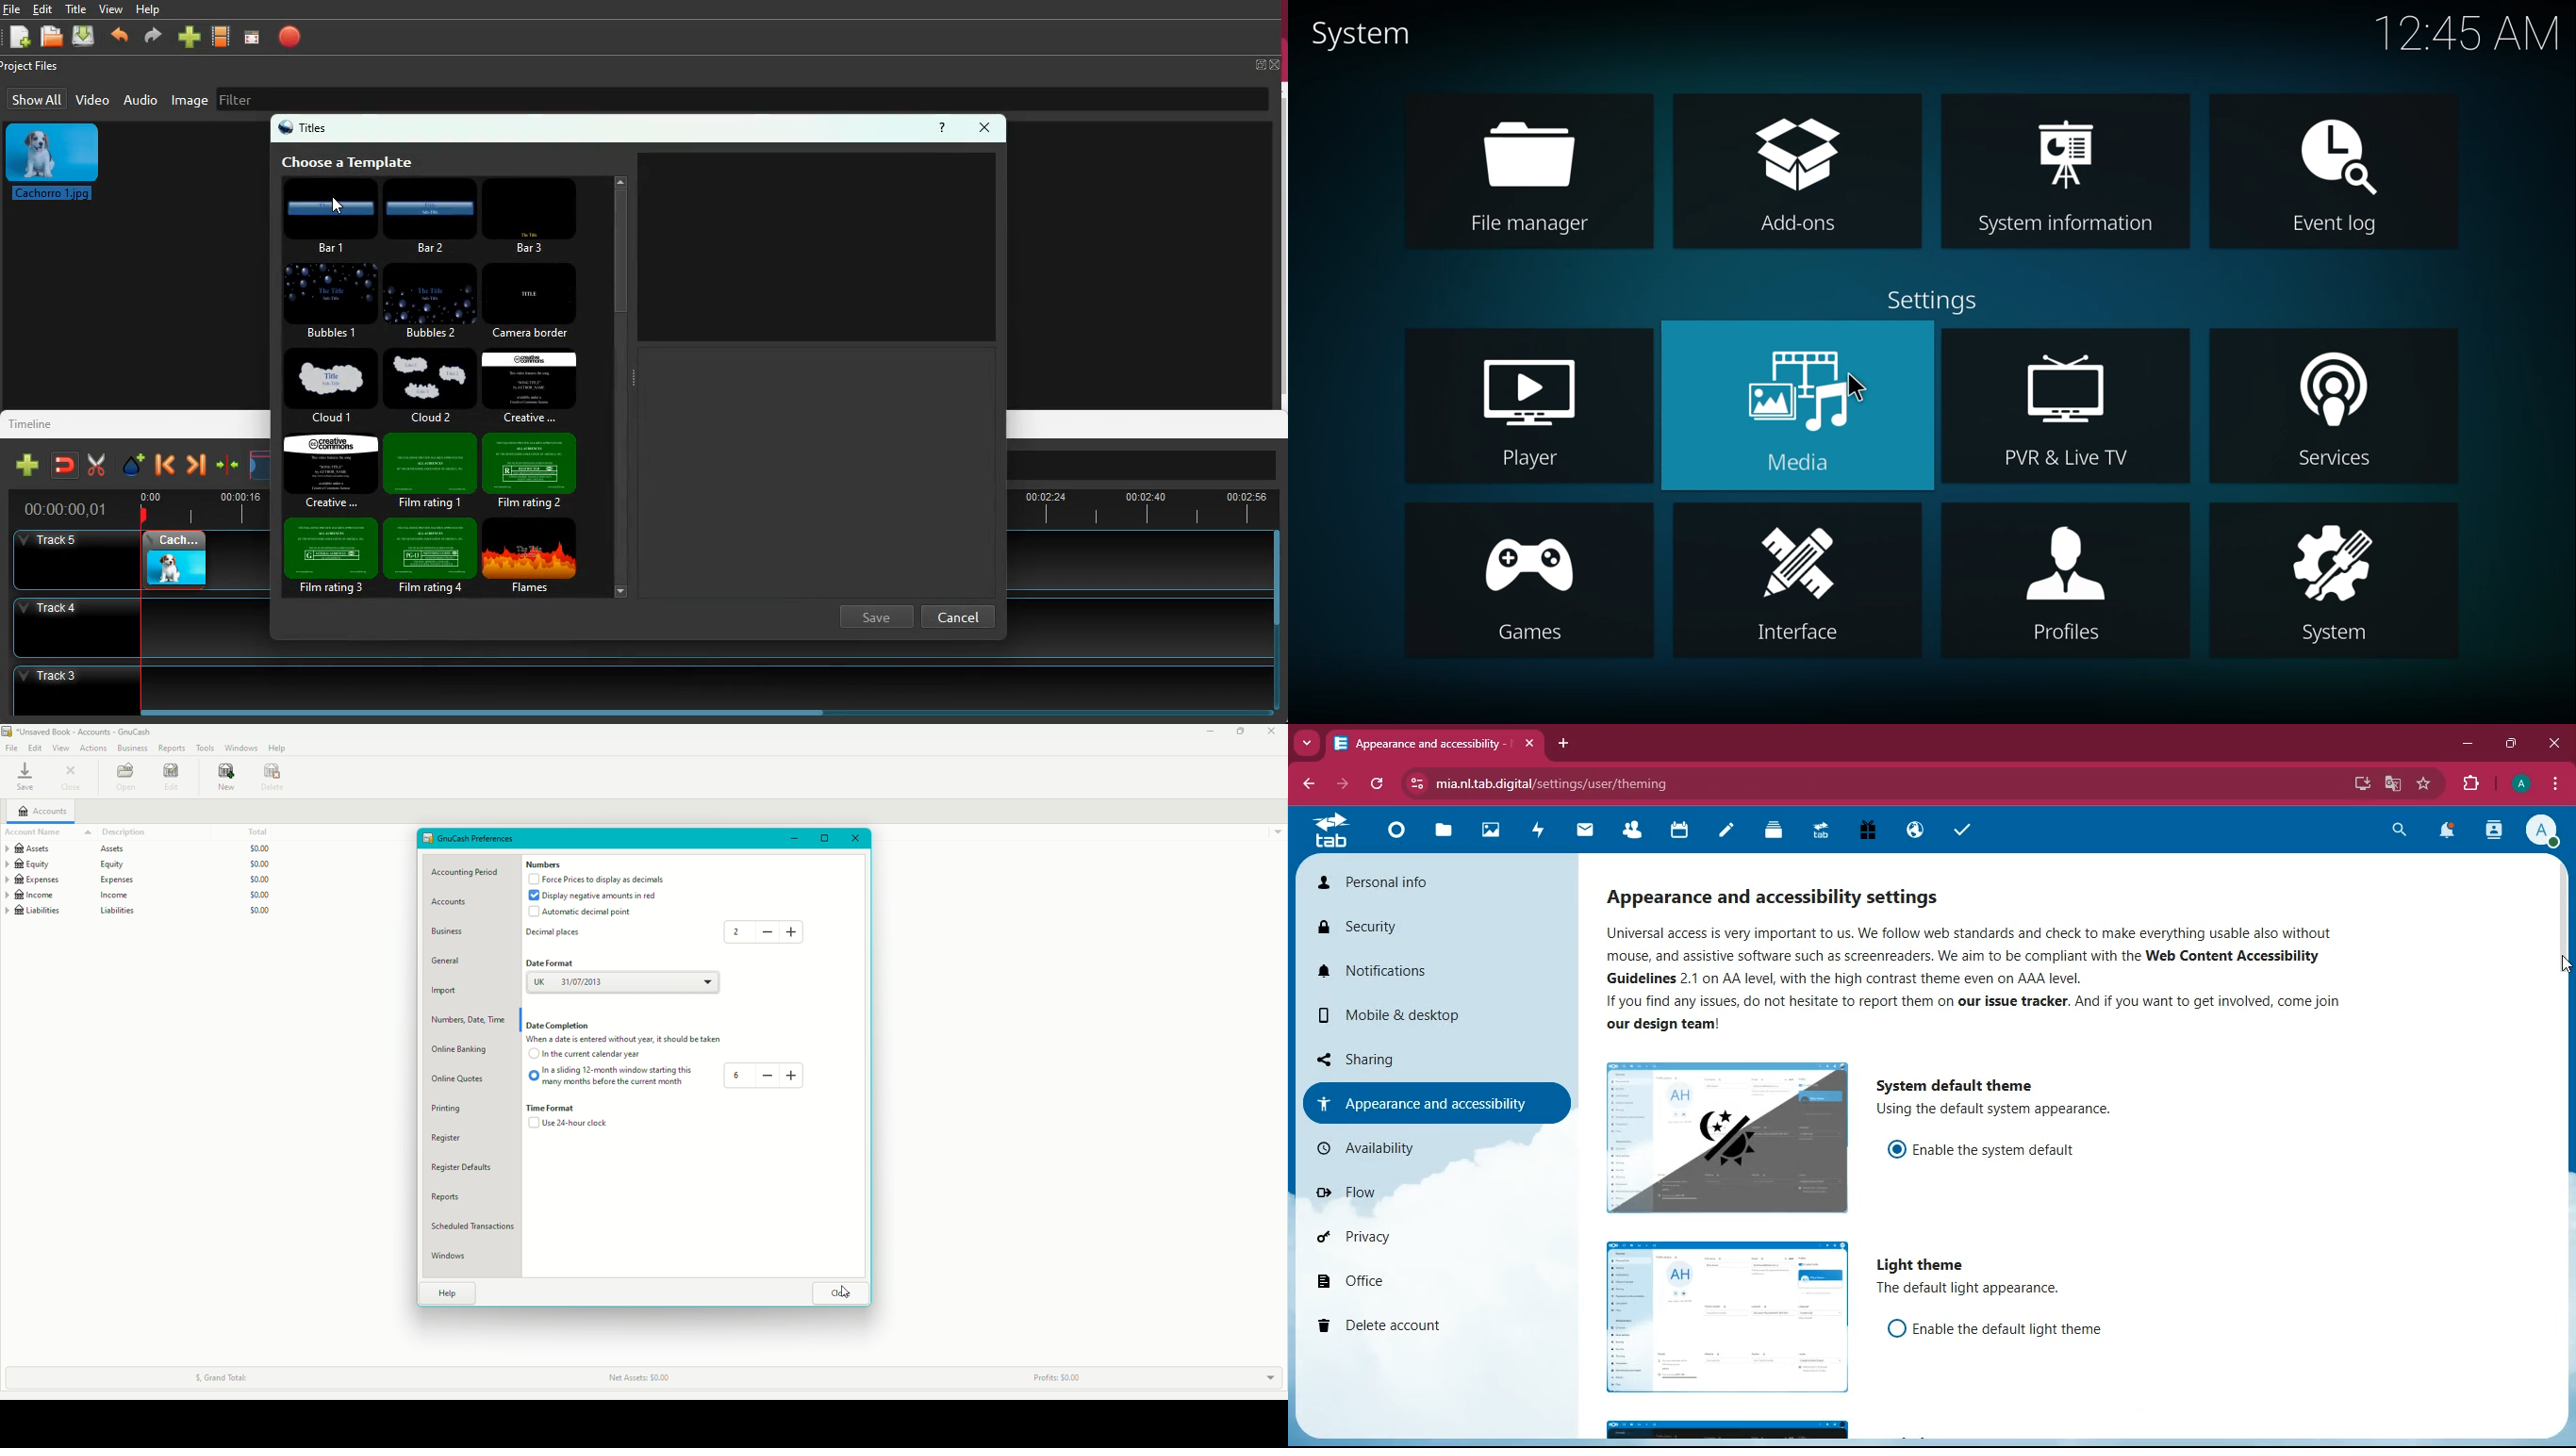  What do you see at coordinates (451, 1293) in the screenshot?
I see `Help` at bounding box center [451, 1293].